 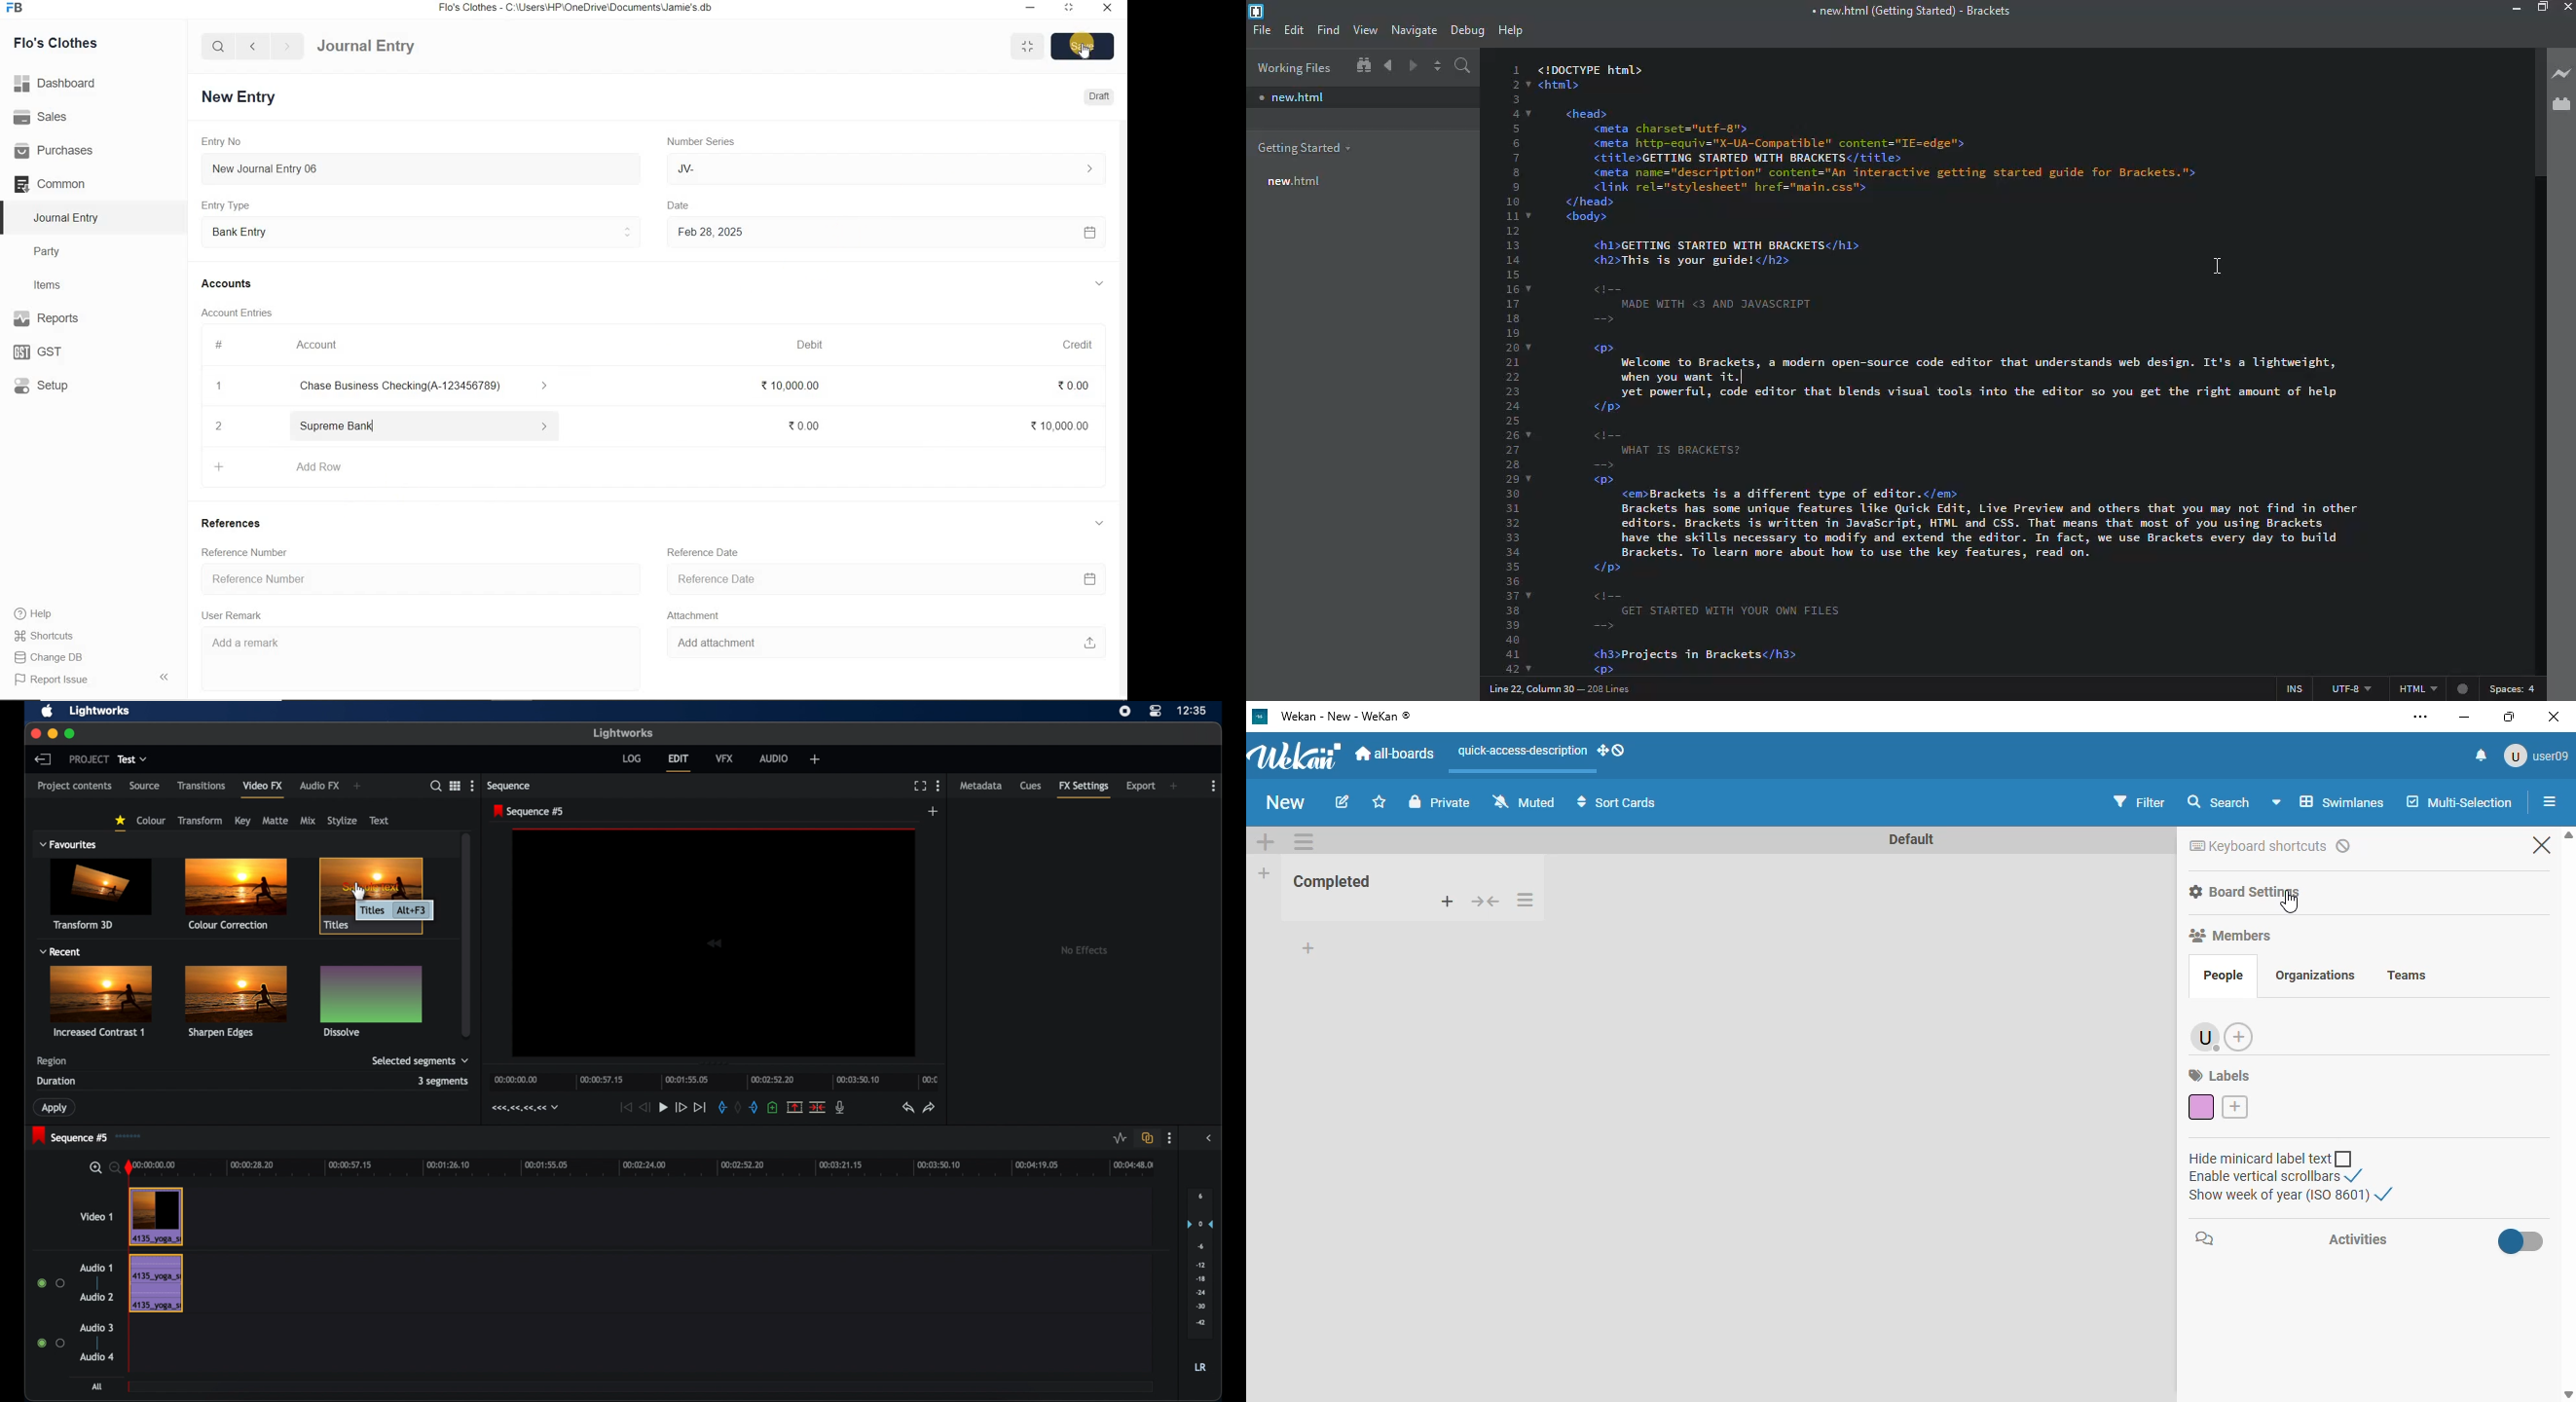 What do you see at coordinates (44, 633) in the screenshot?
I see `Shortcuts` at bounding box center [44, 633].